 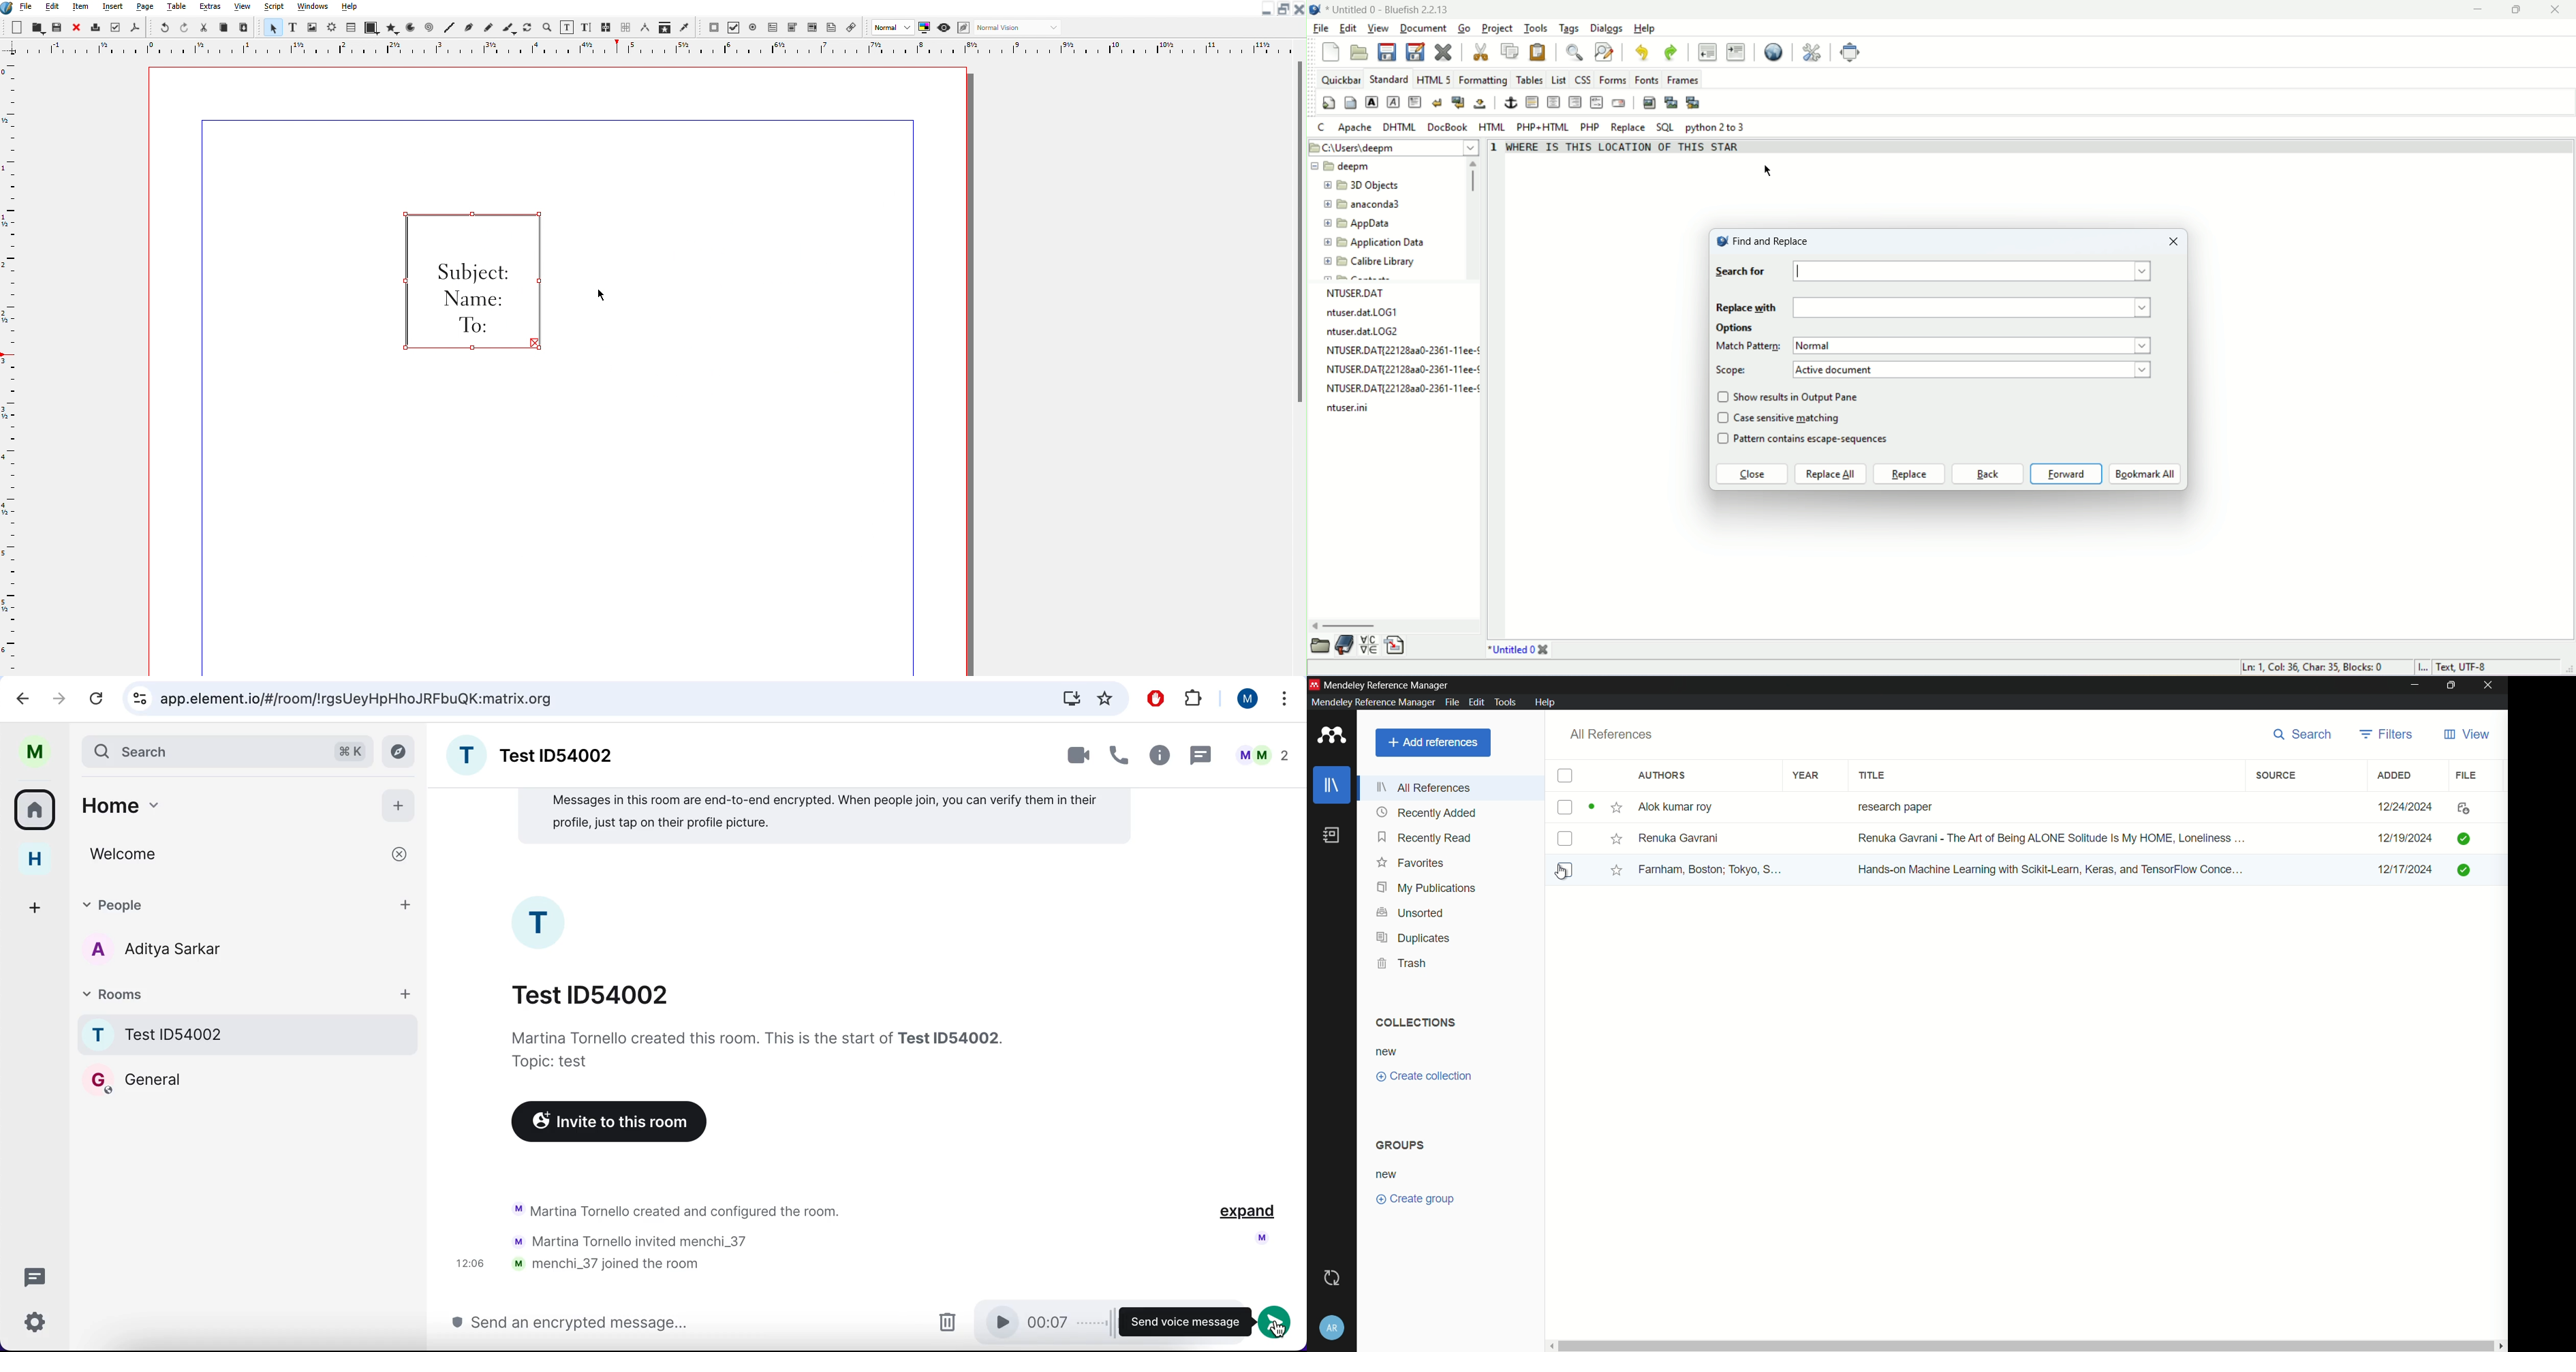 What do you see at coordinates (1538, 52) in the screenshot?
I see `paste` at bounding box center [1538, 52].